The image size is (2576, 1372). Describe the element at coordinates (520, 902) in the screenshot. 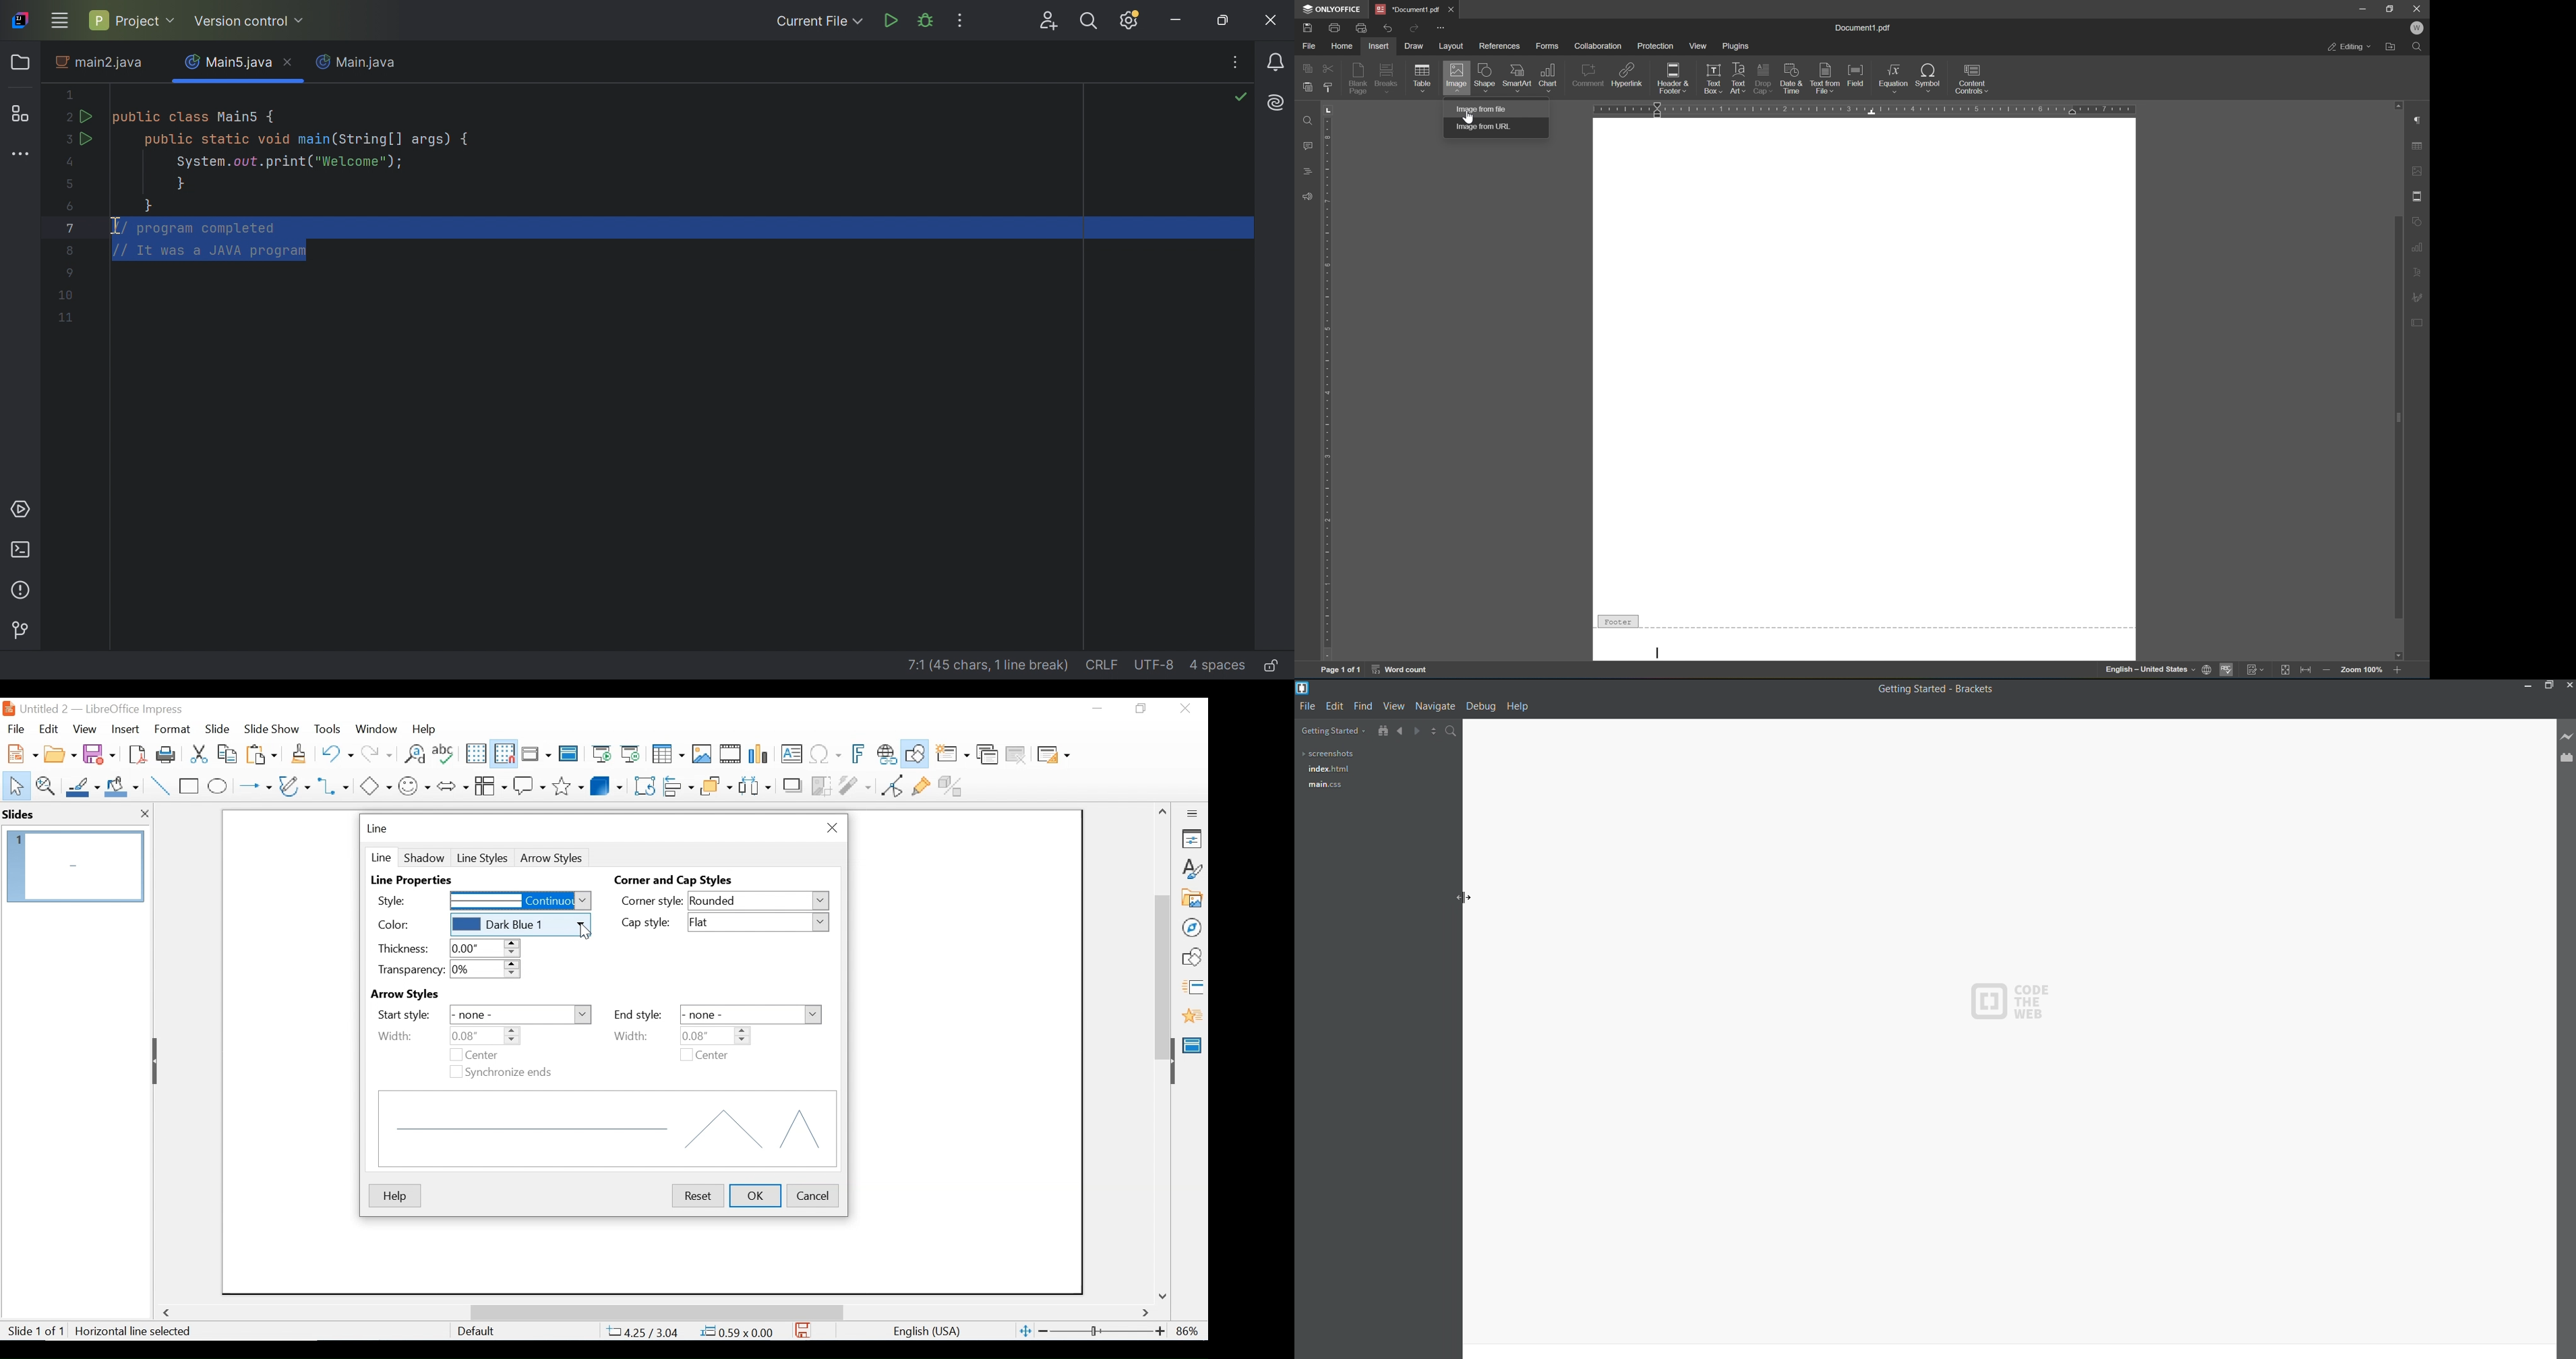

I see `Continous` at that location.